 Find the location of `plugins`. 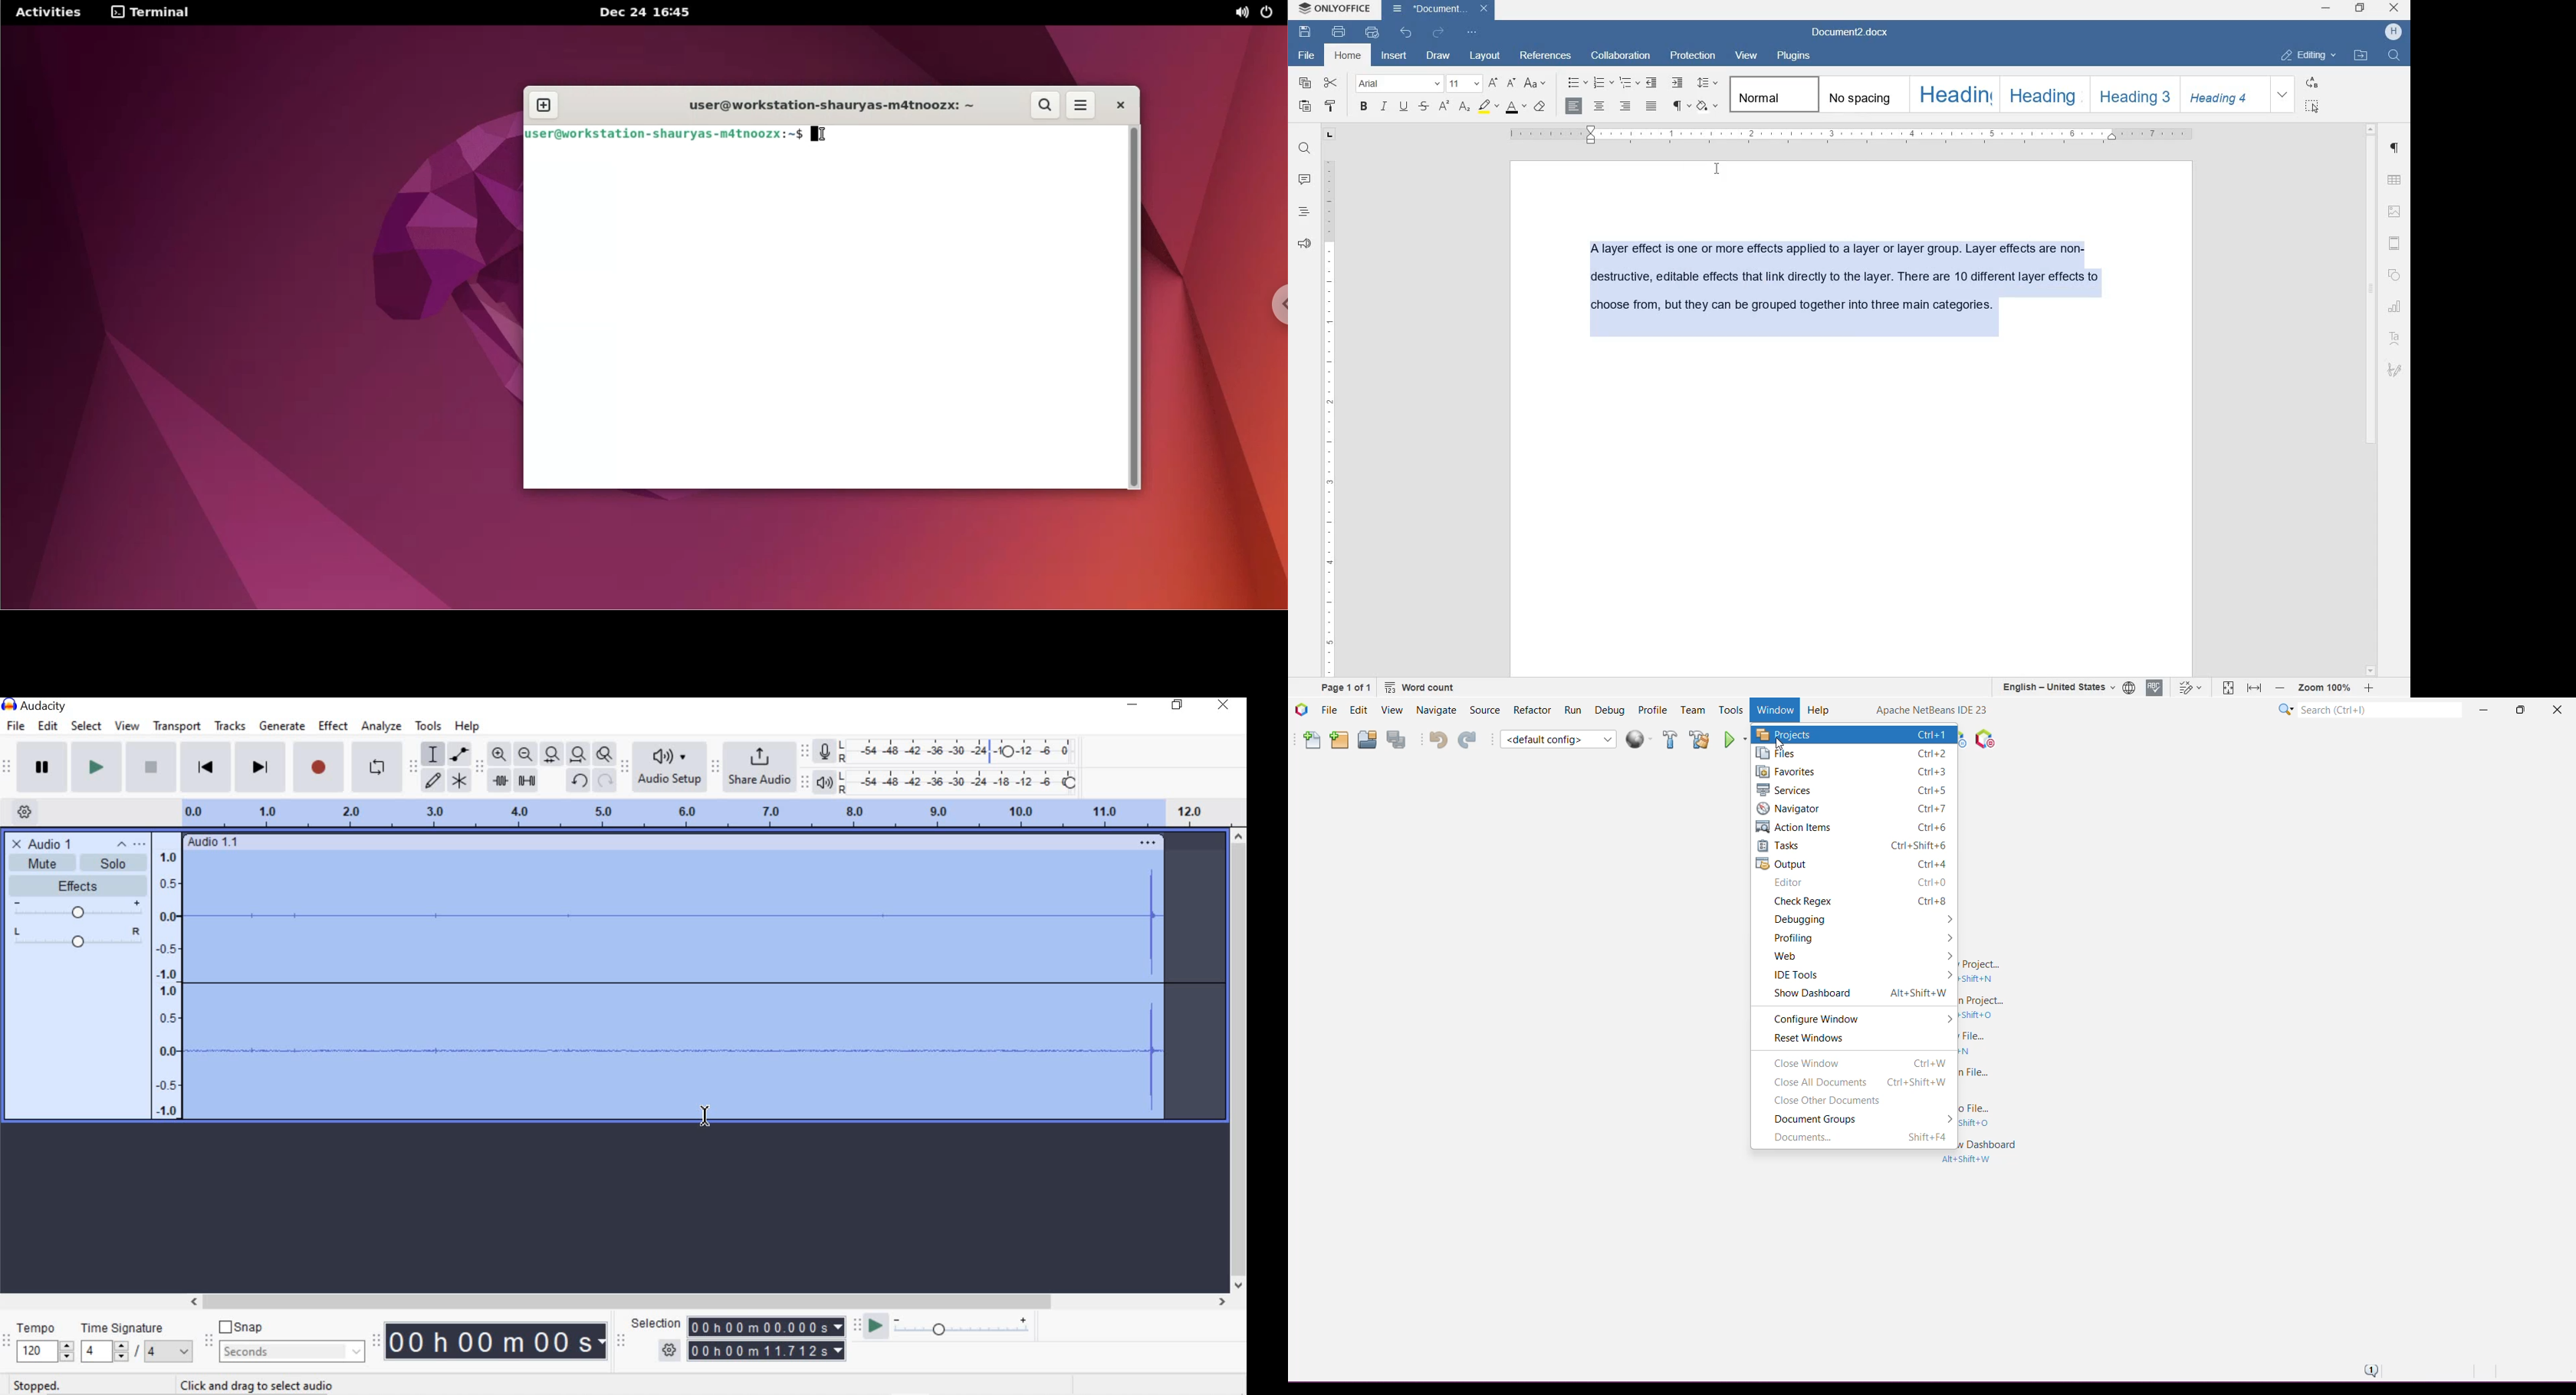

plugins is located at coordinates (1799, 57).